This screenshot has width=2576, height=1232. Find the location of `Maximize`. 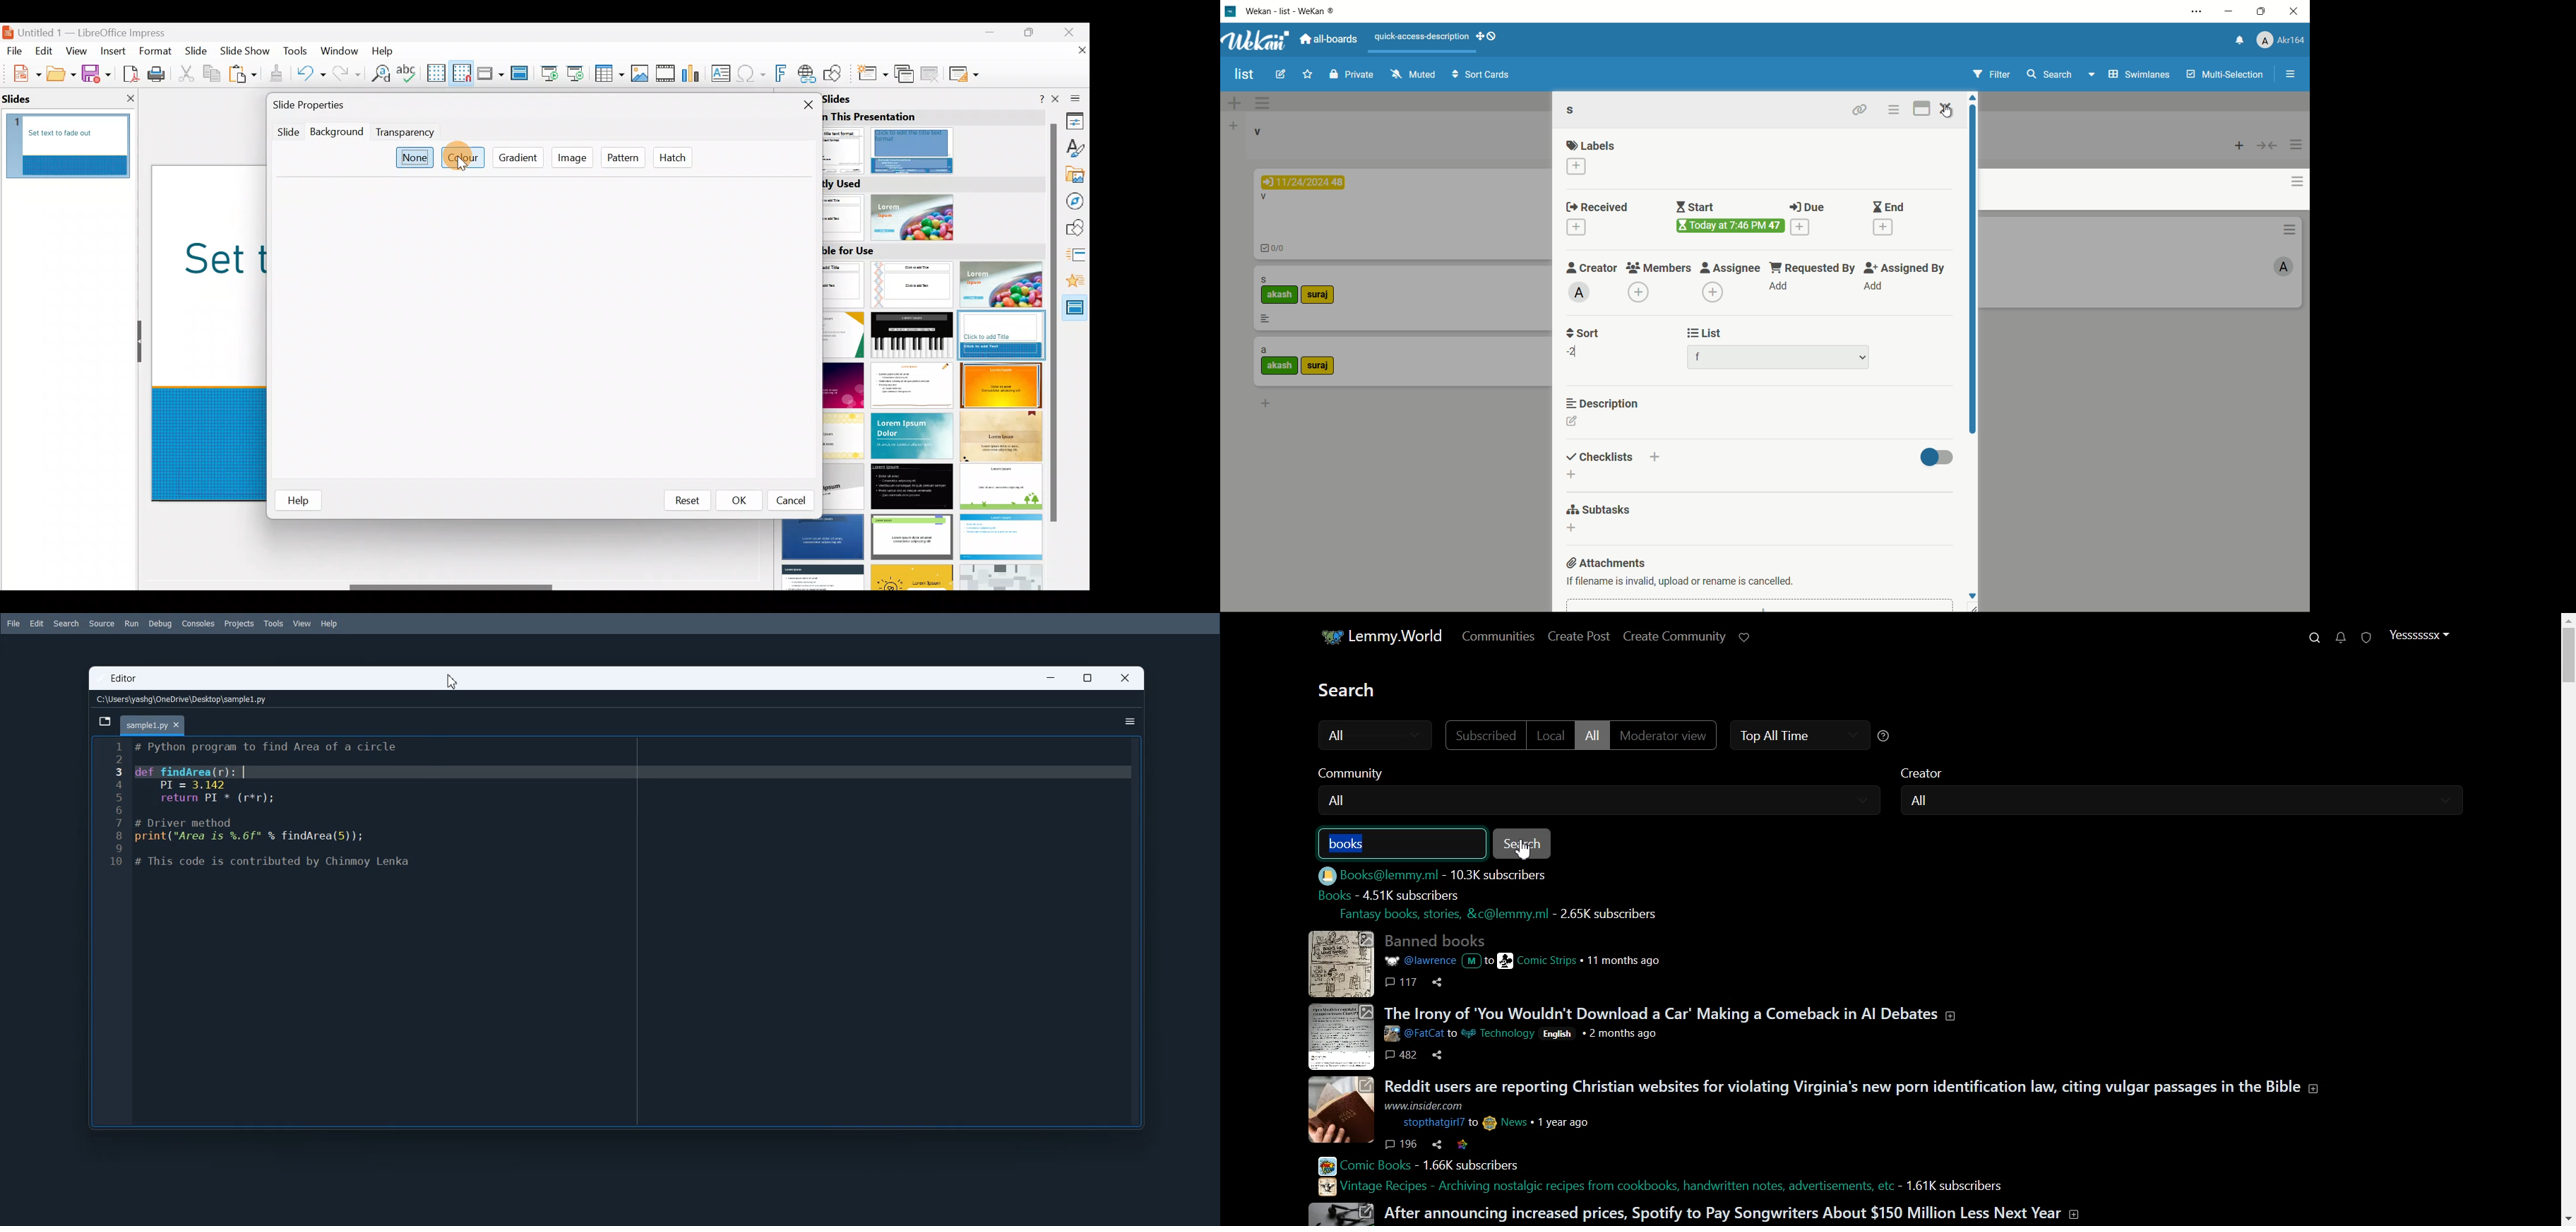

Maximize is located at coordinates (1087, 677).